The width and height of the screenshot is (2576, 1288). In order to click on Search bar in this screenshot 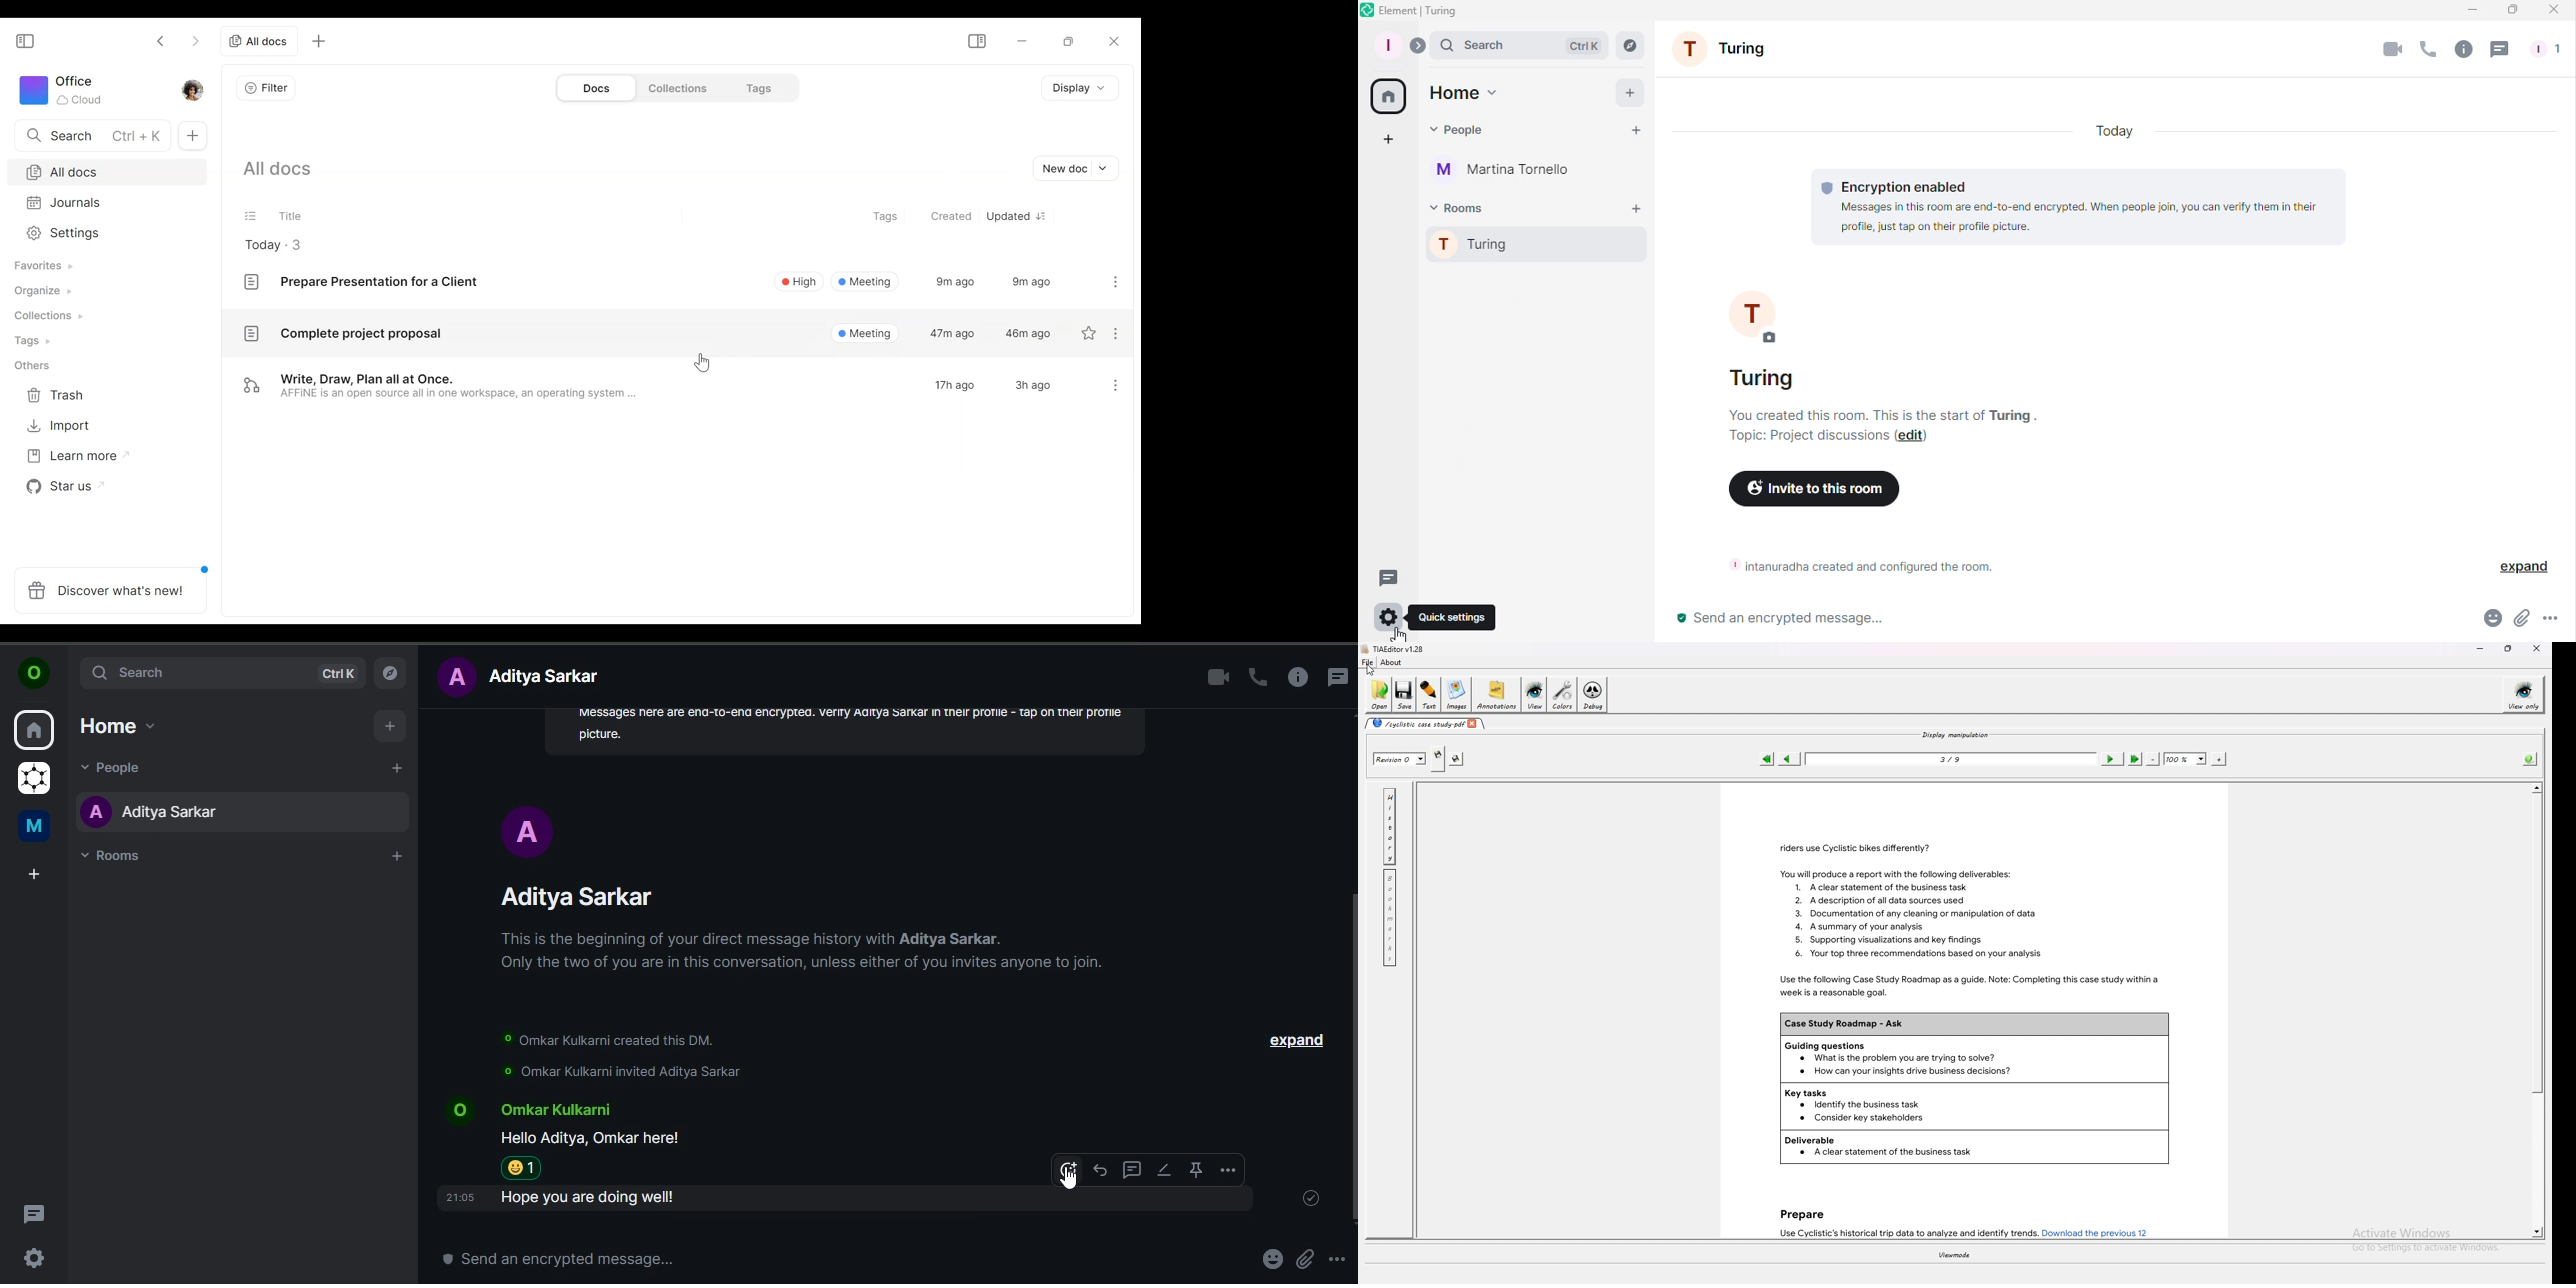, I will do `click(1519, 46)`.